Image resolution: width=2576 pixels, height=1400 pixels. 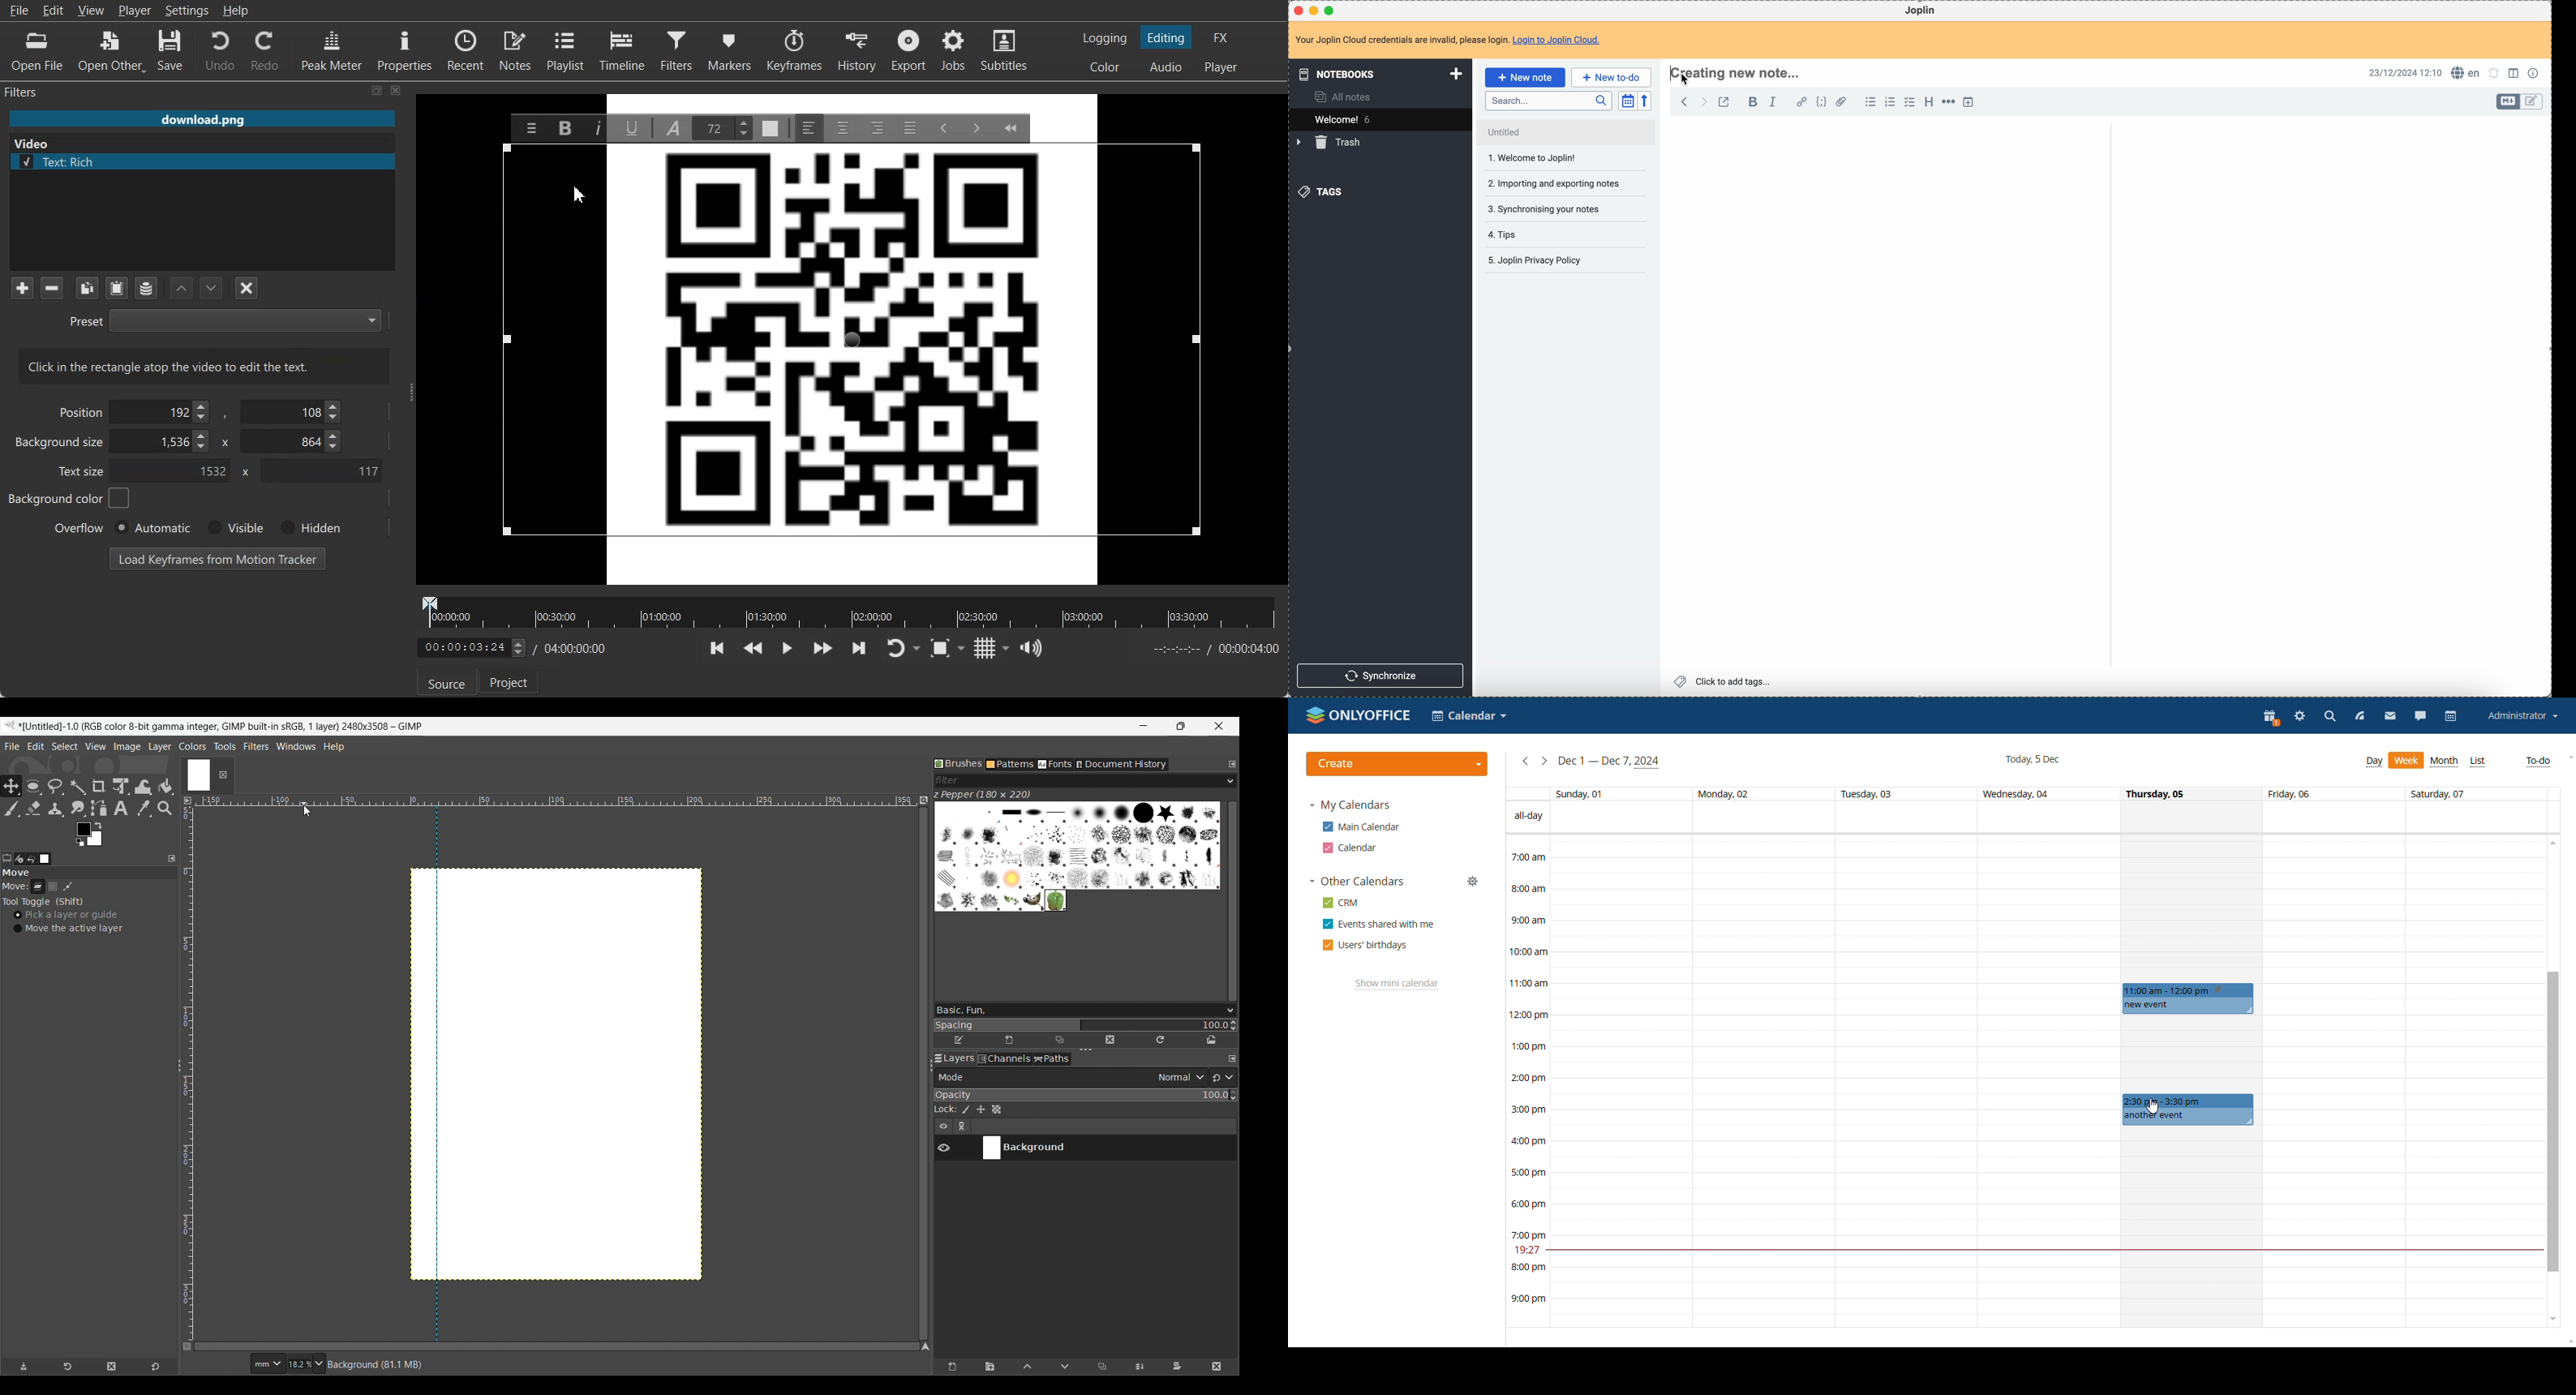 What do you see at coordinates (769, 128) in the screenshot?
I see `Text Color` at bounding box center [769, 128].